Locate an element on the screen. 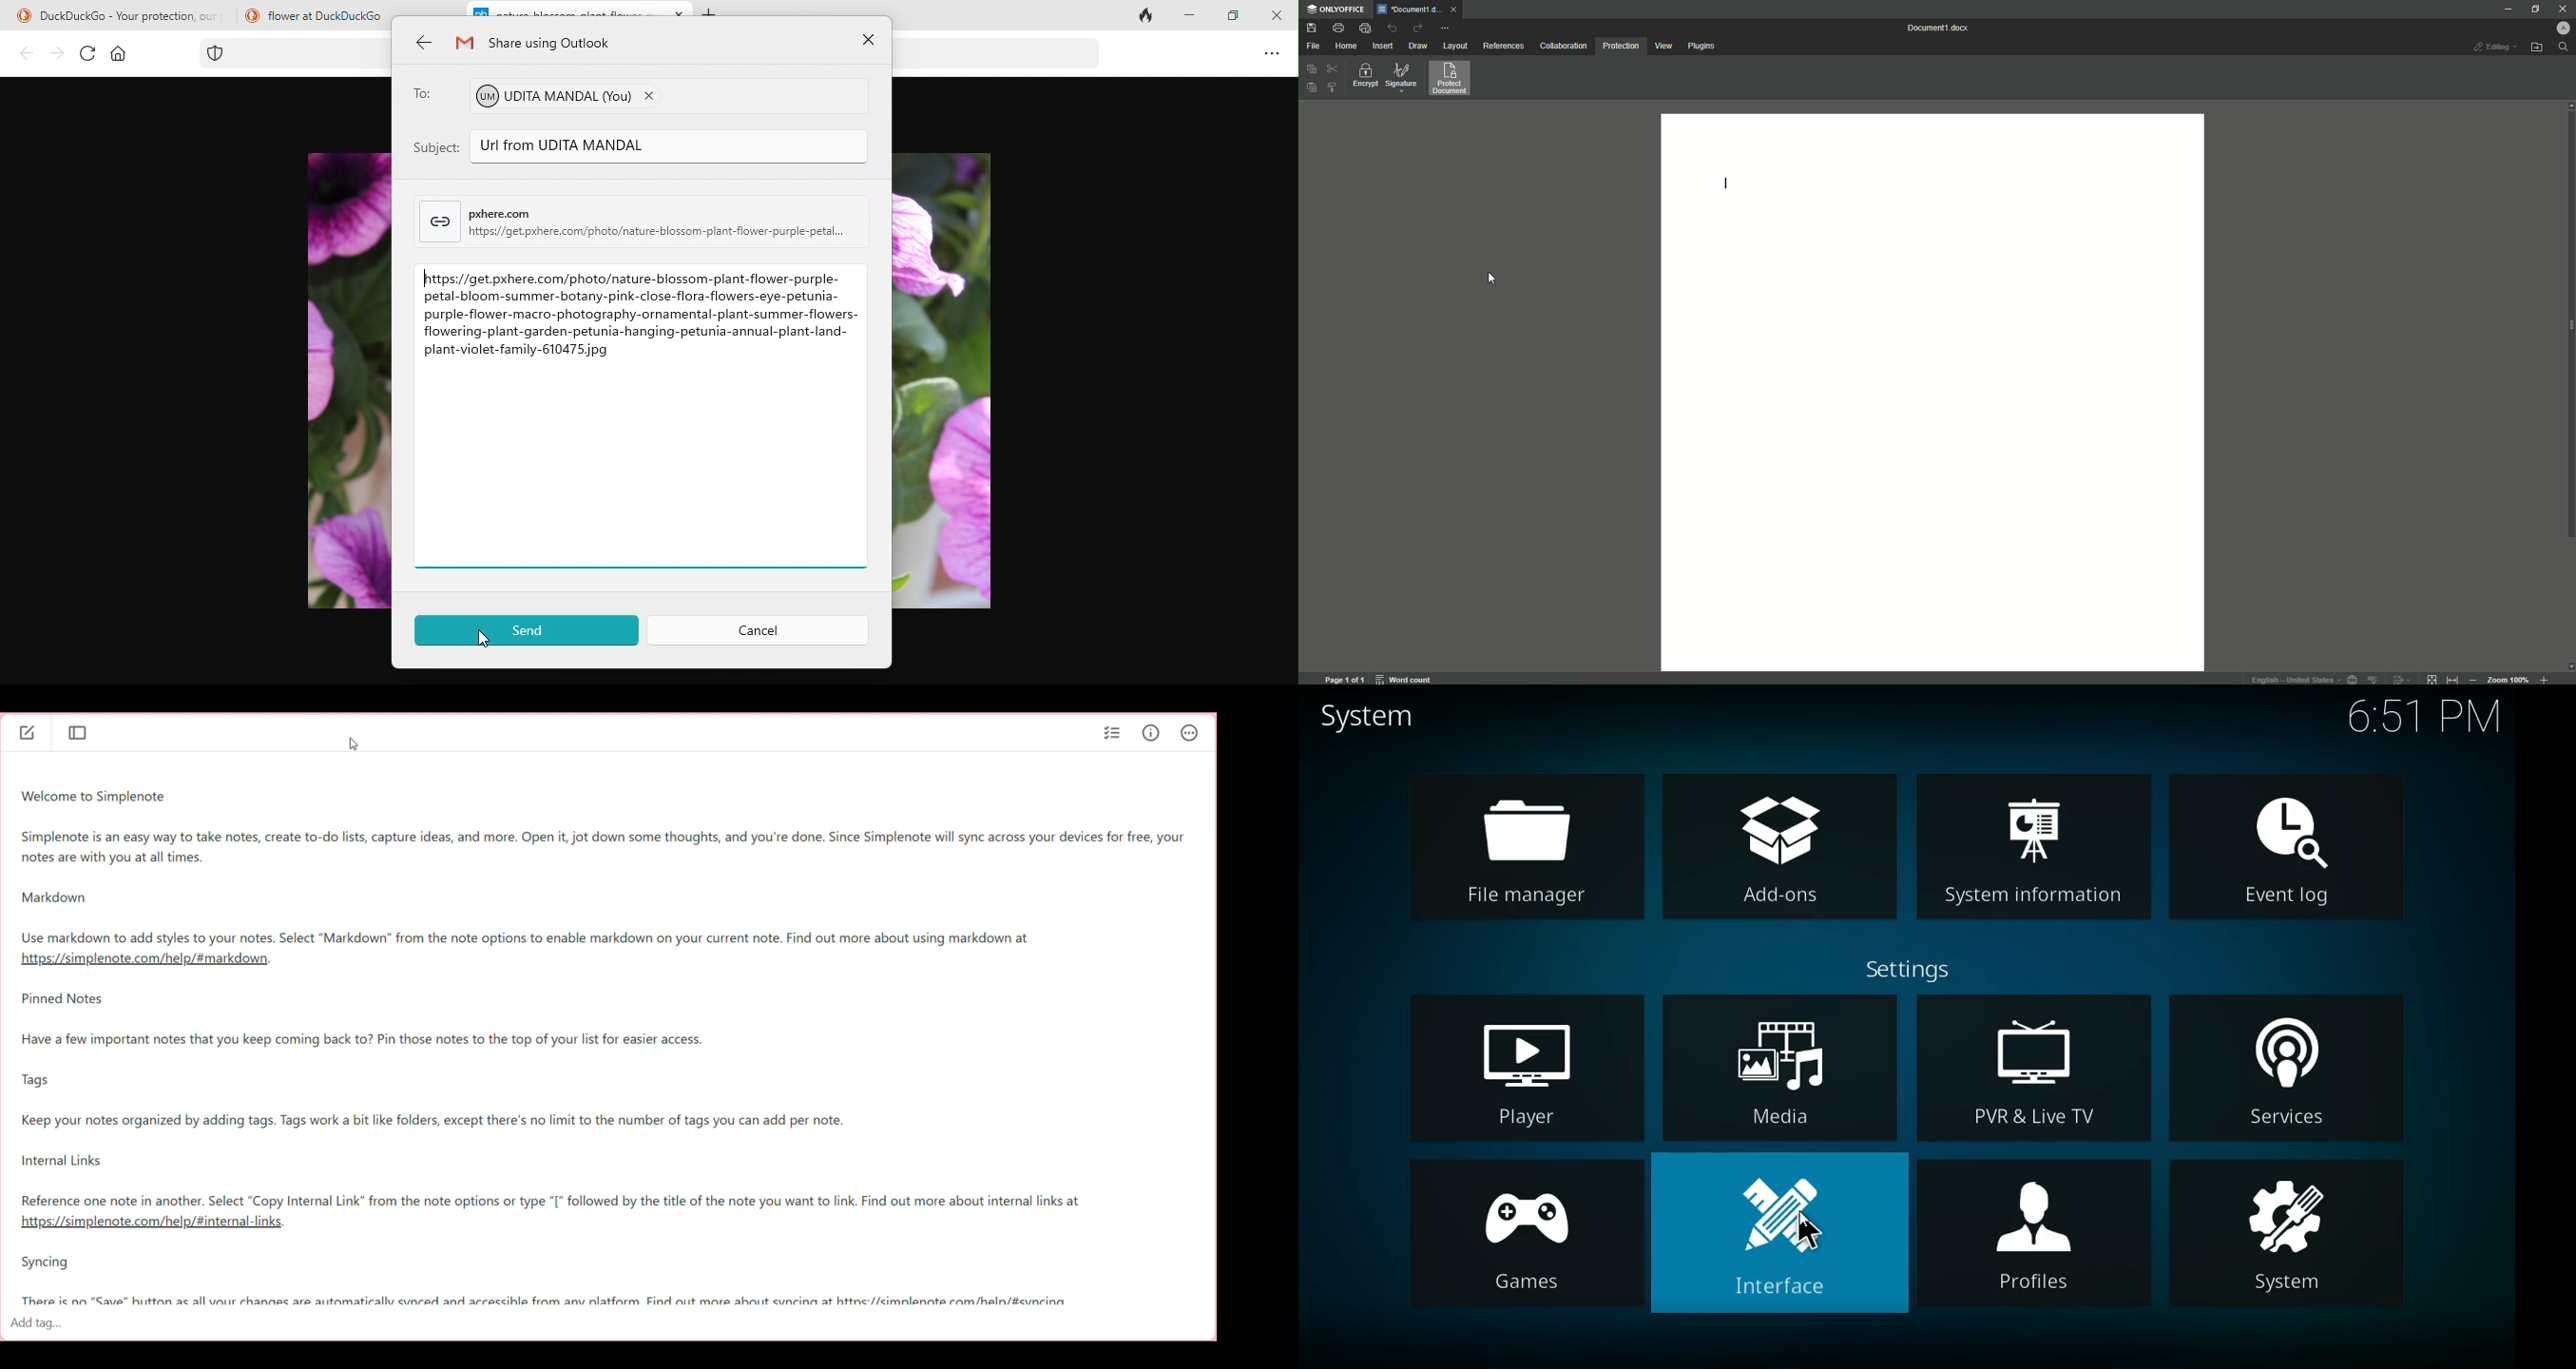  games is located at coordinates (1513, 1237).